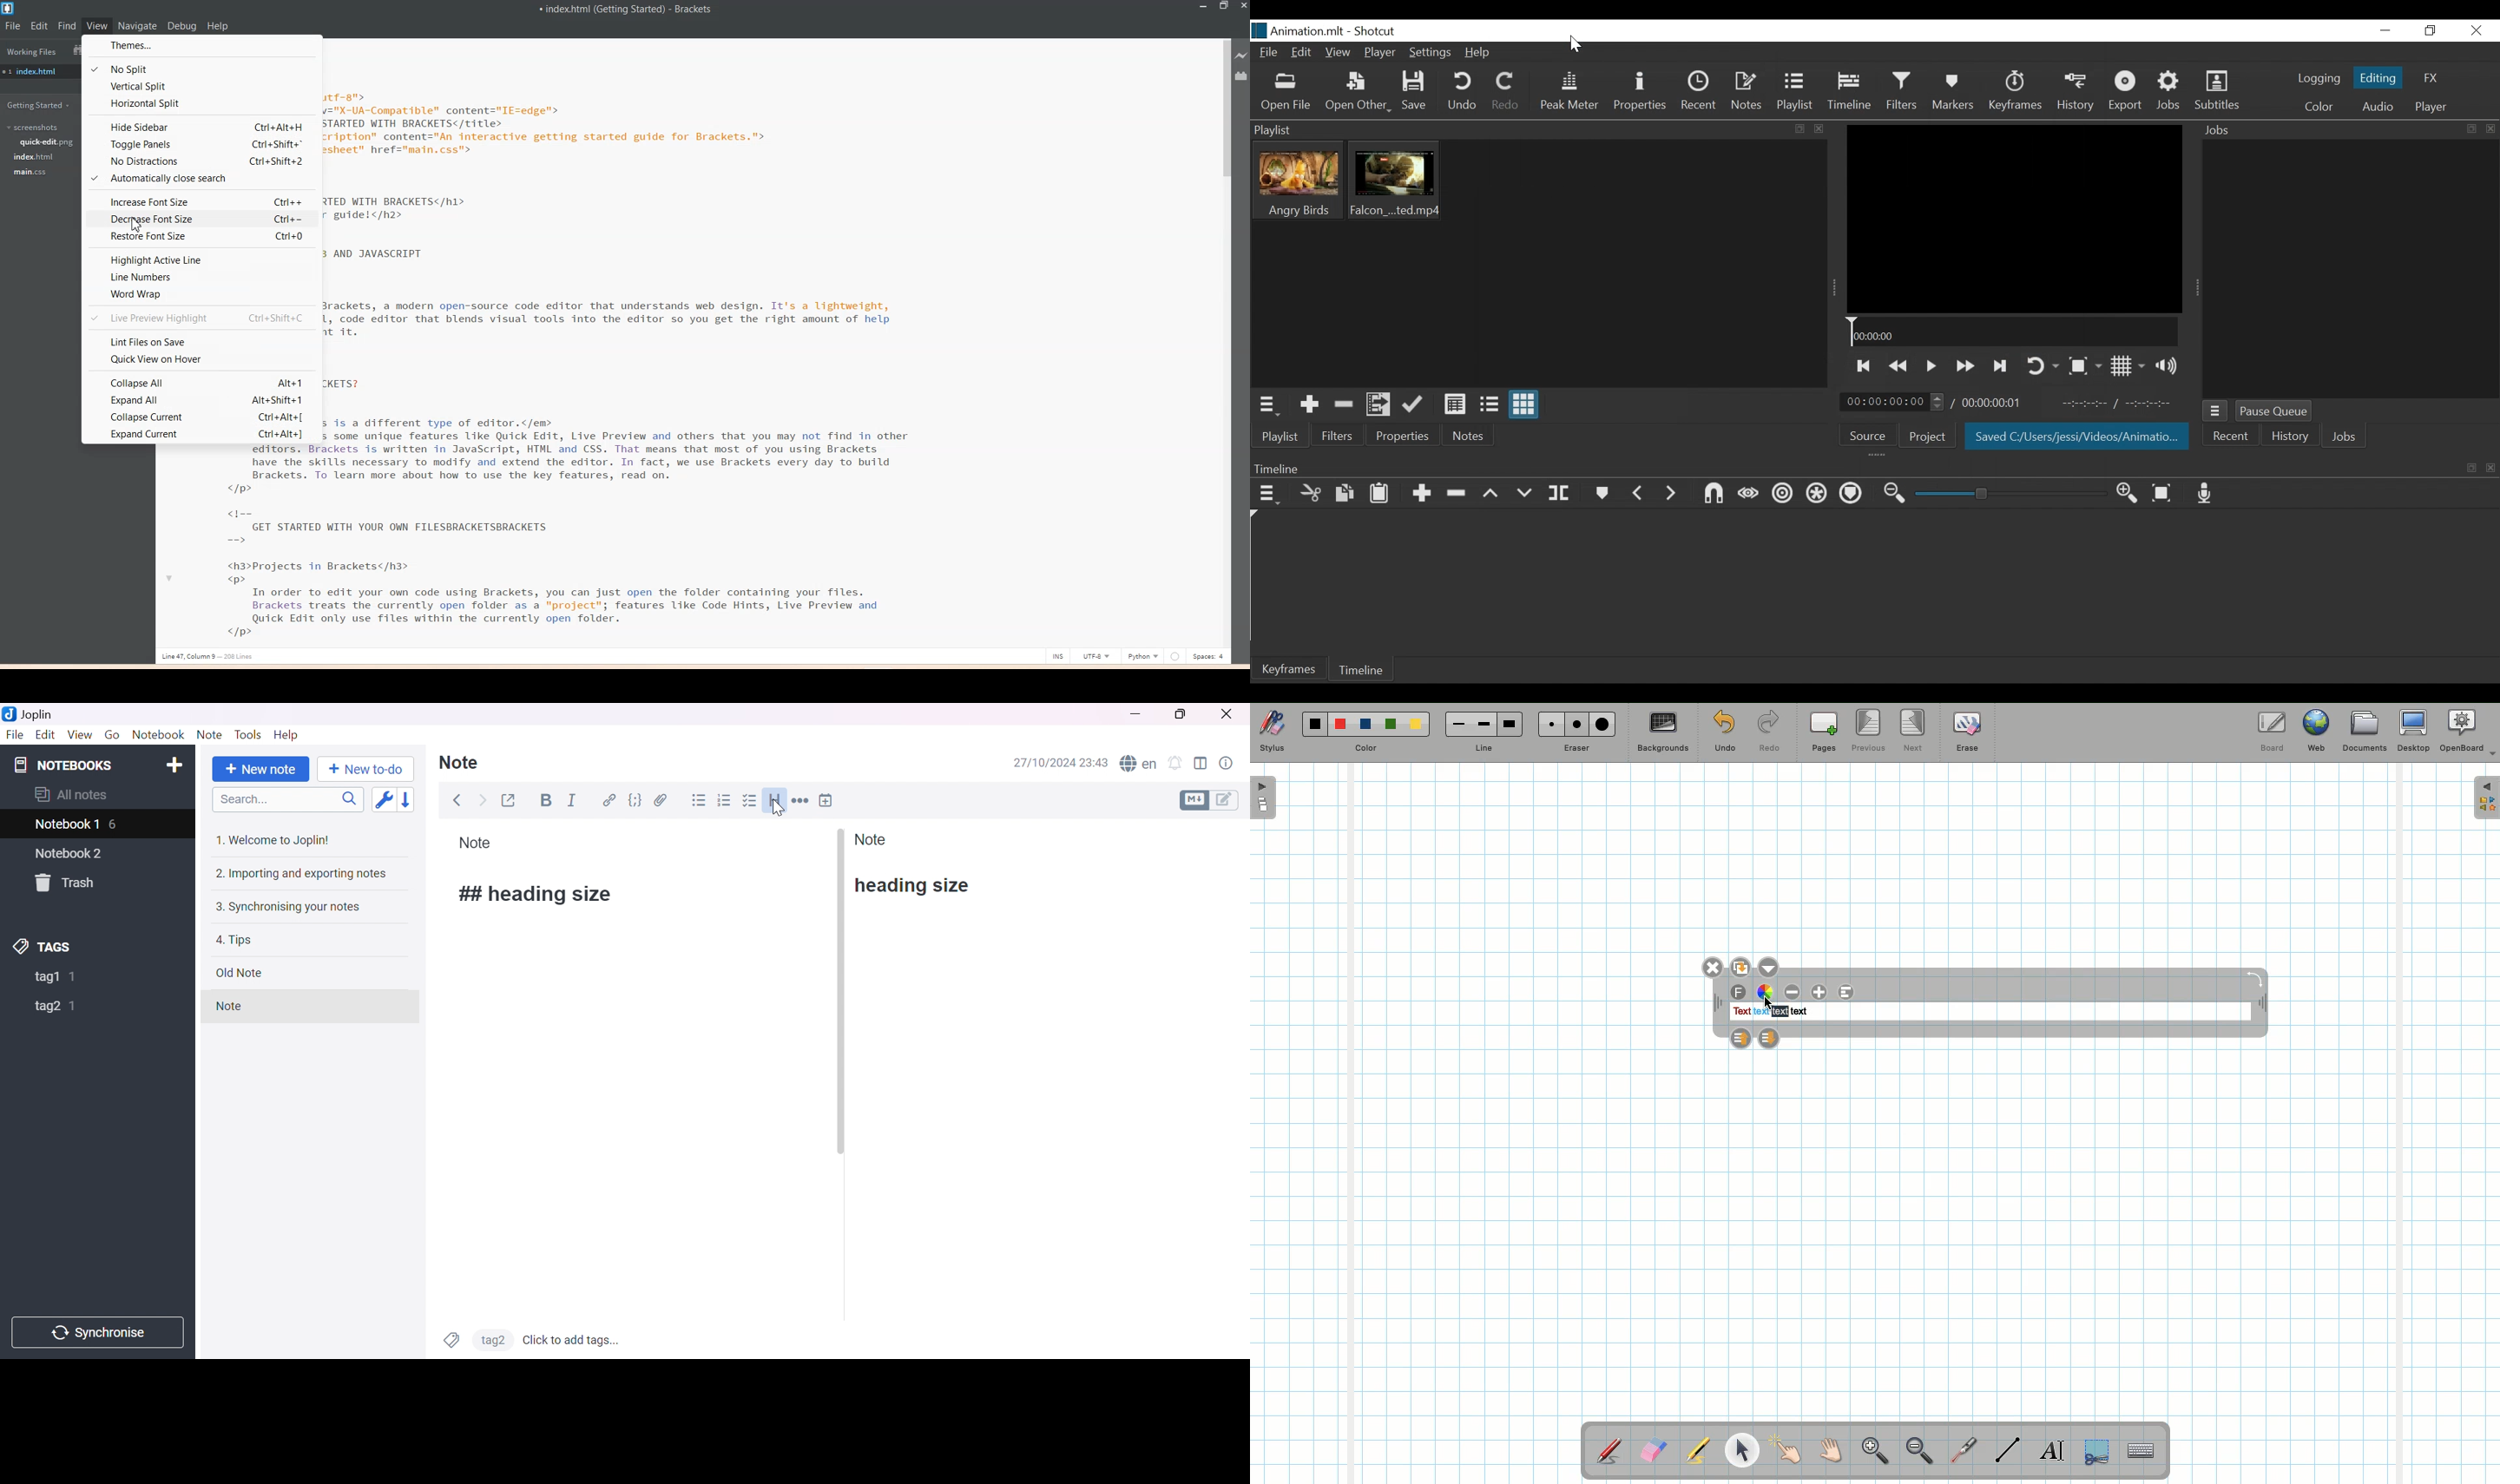  I want to click on Toggle zoom, so click(2085, 365).